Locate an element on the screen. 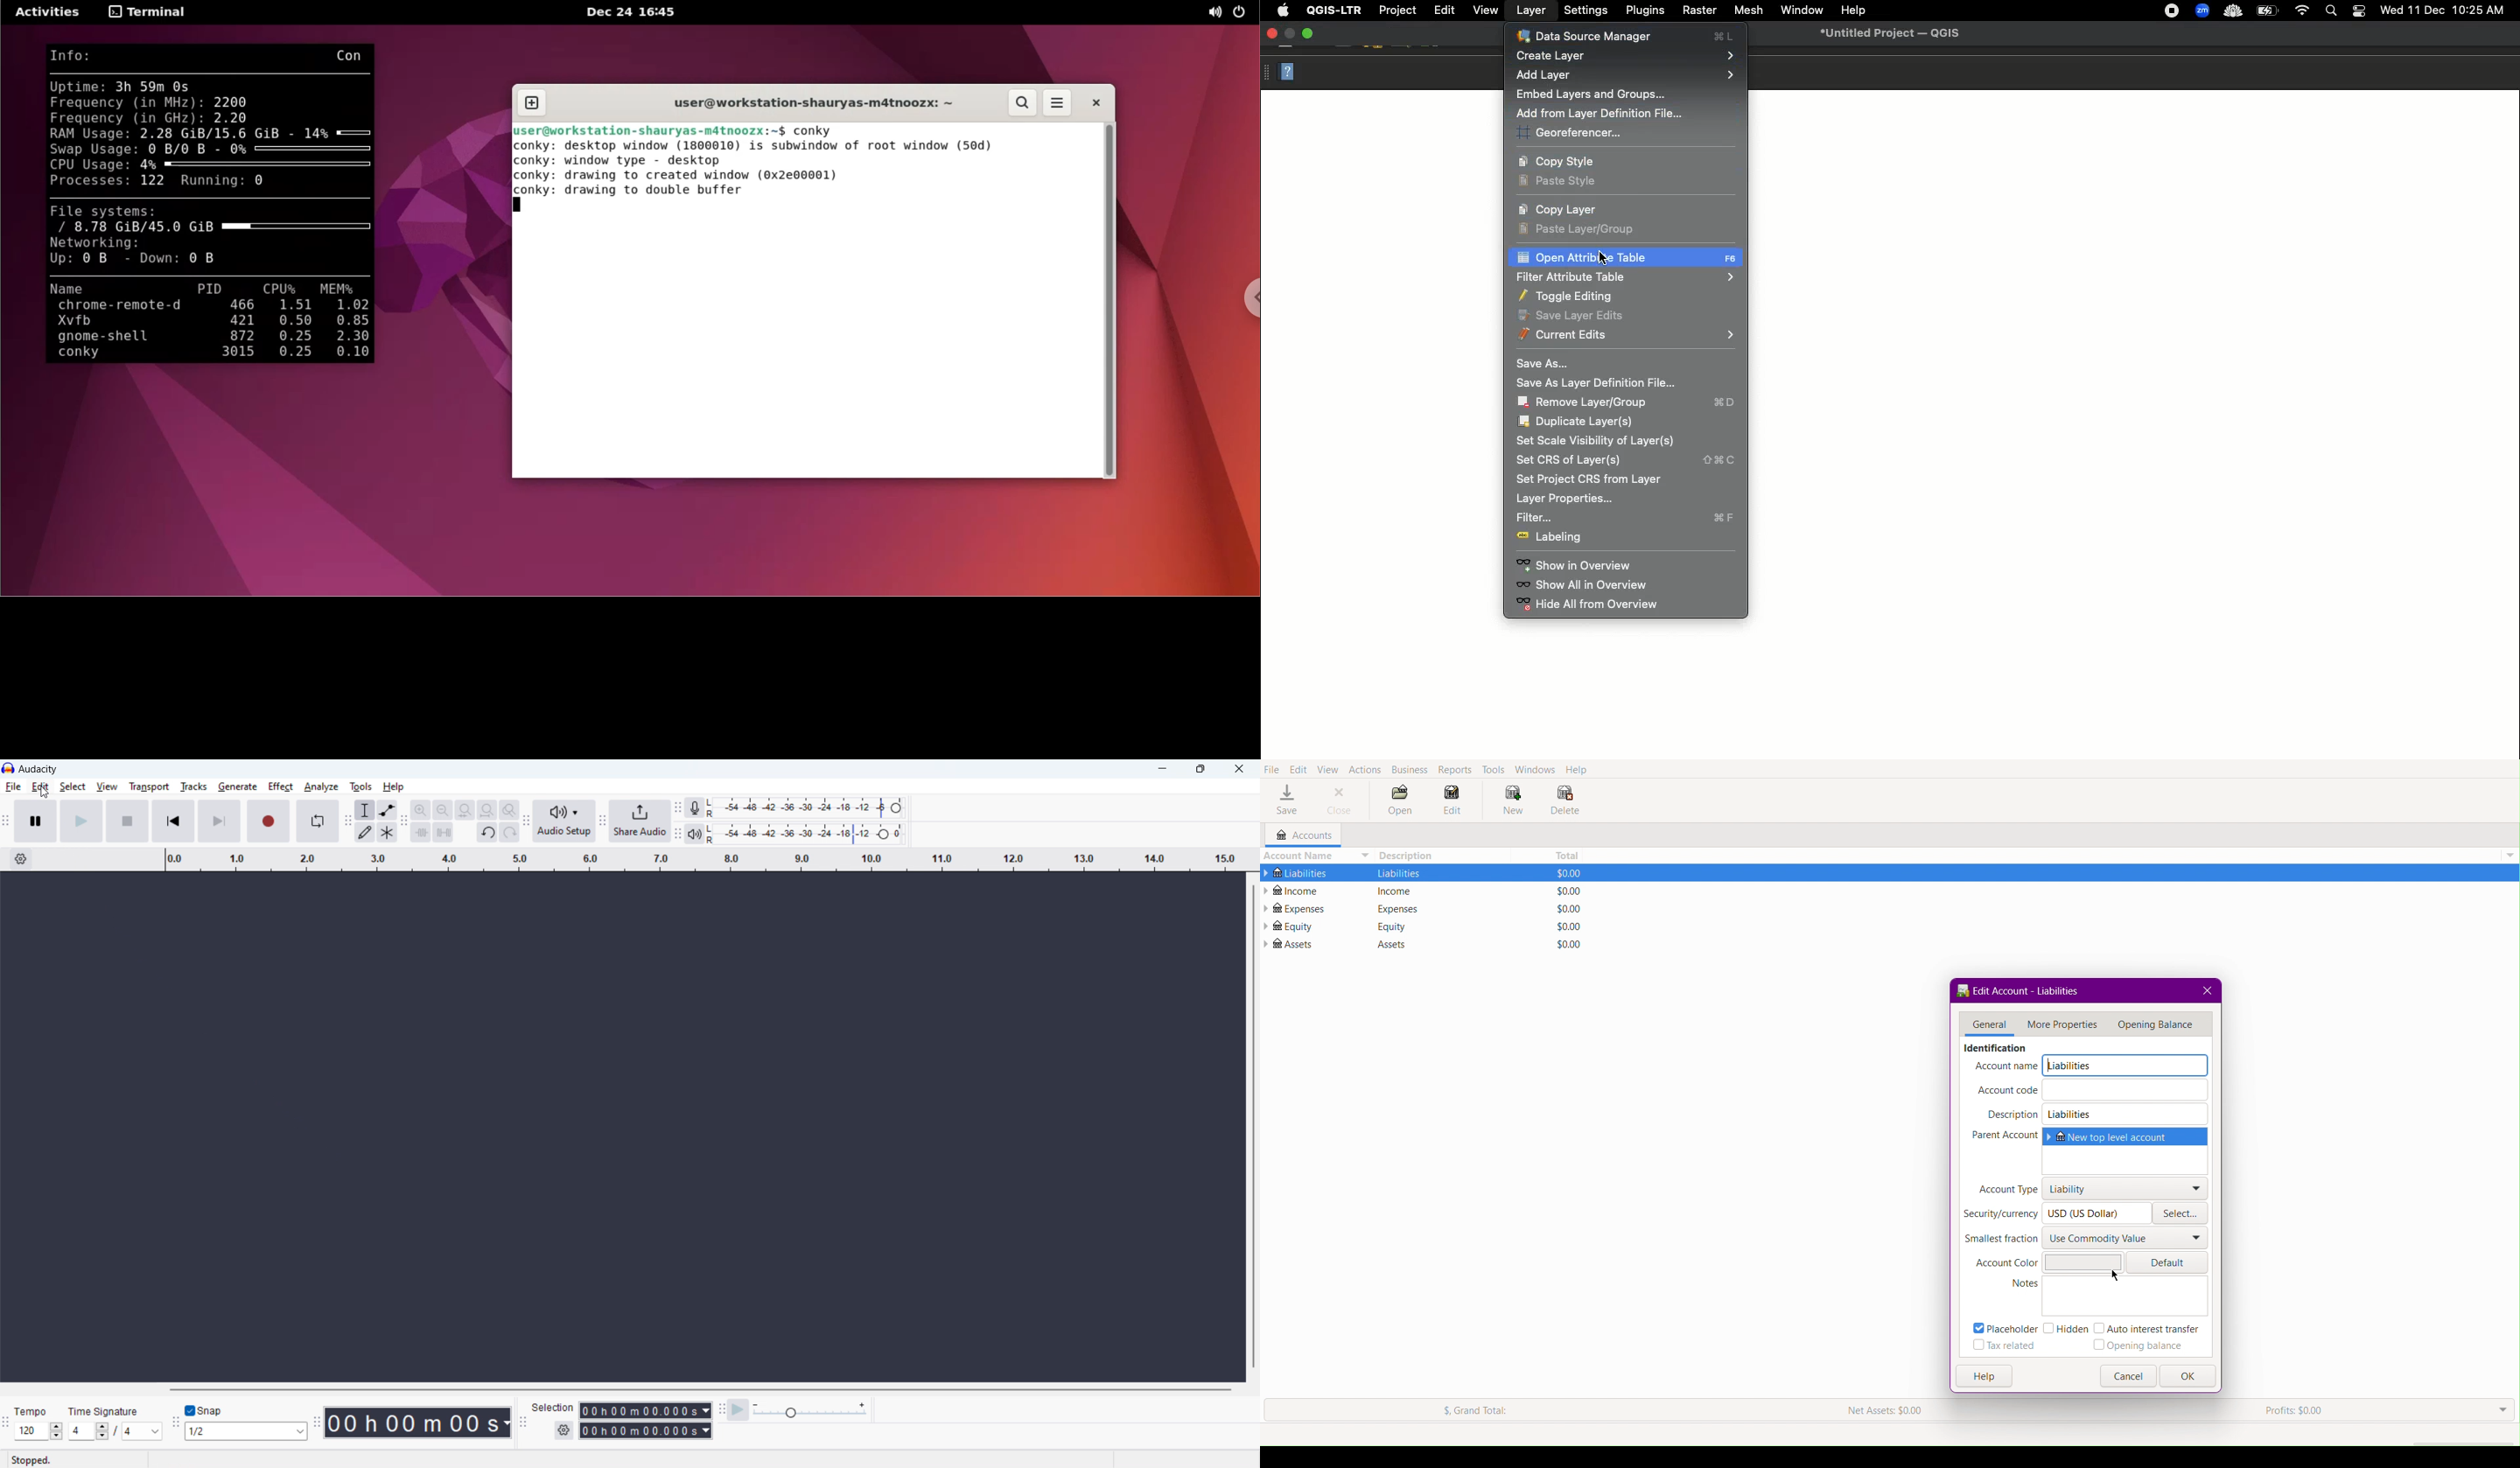  view is located at coordinates (107, 786).